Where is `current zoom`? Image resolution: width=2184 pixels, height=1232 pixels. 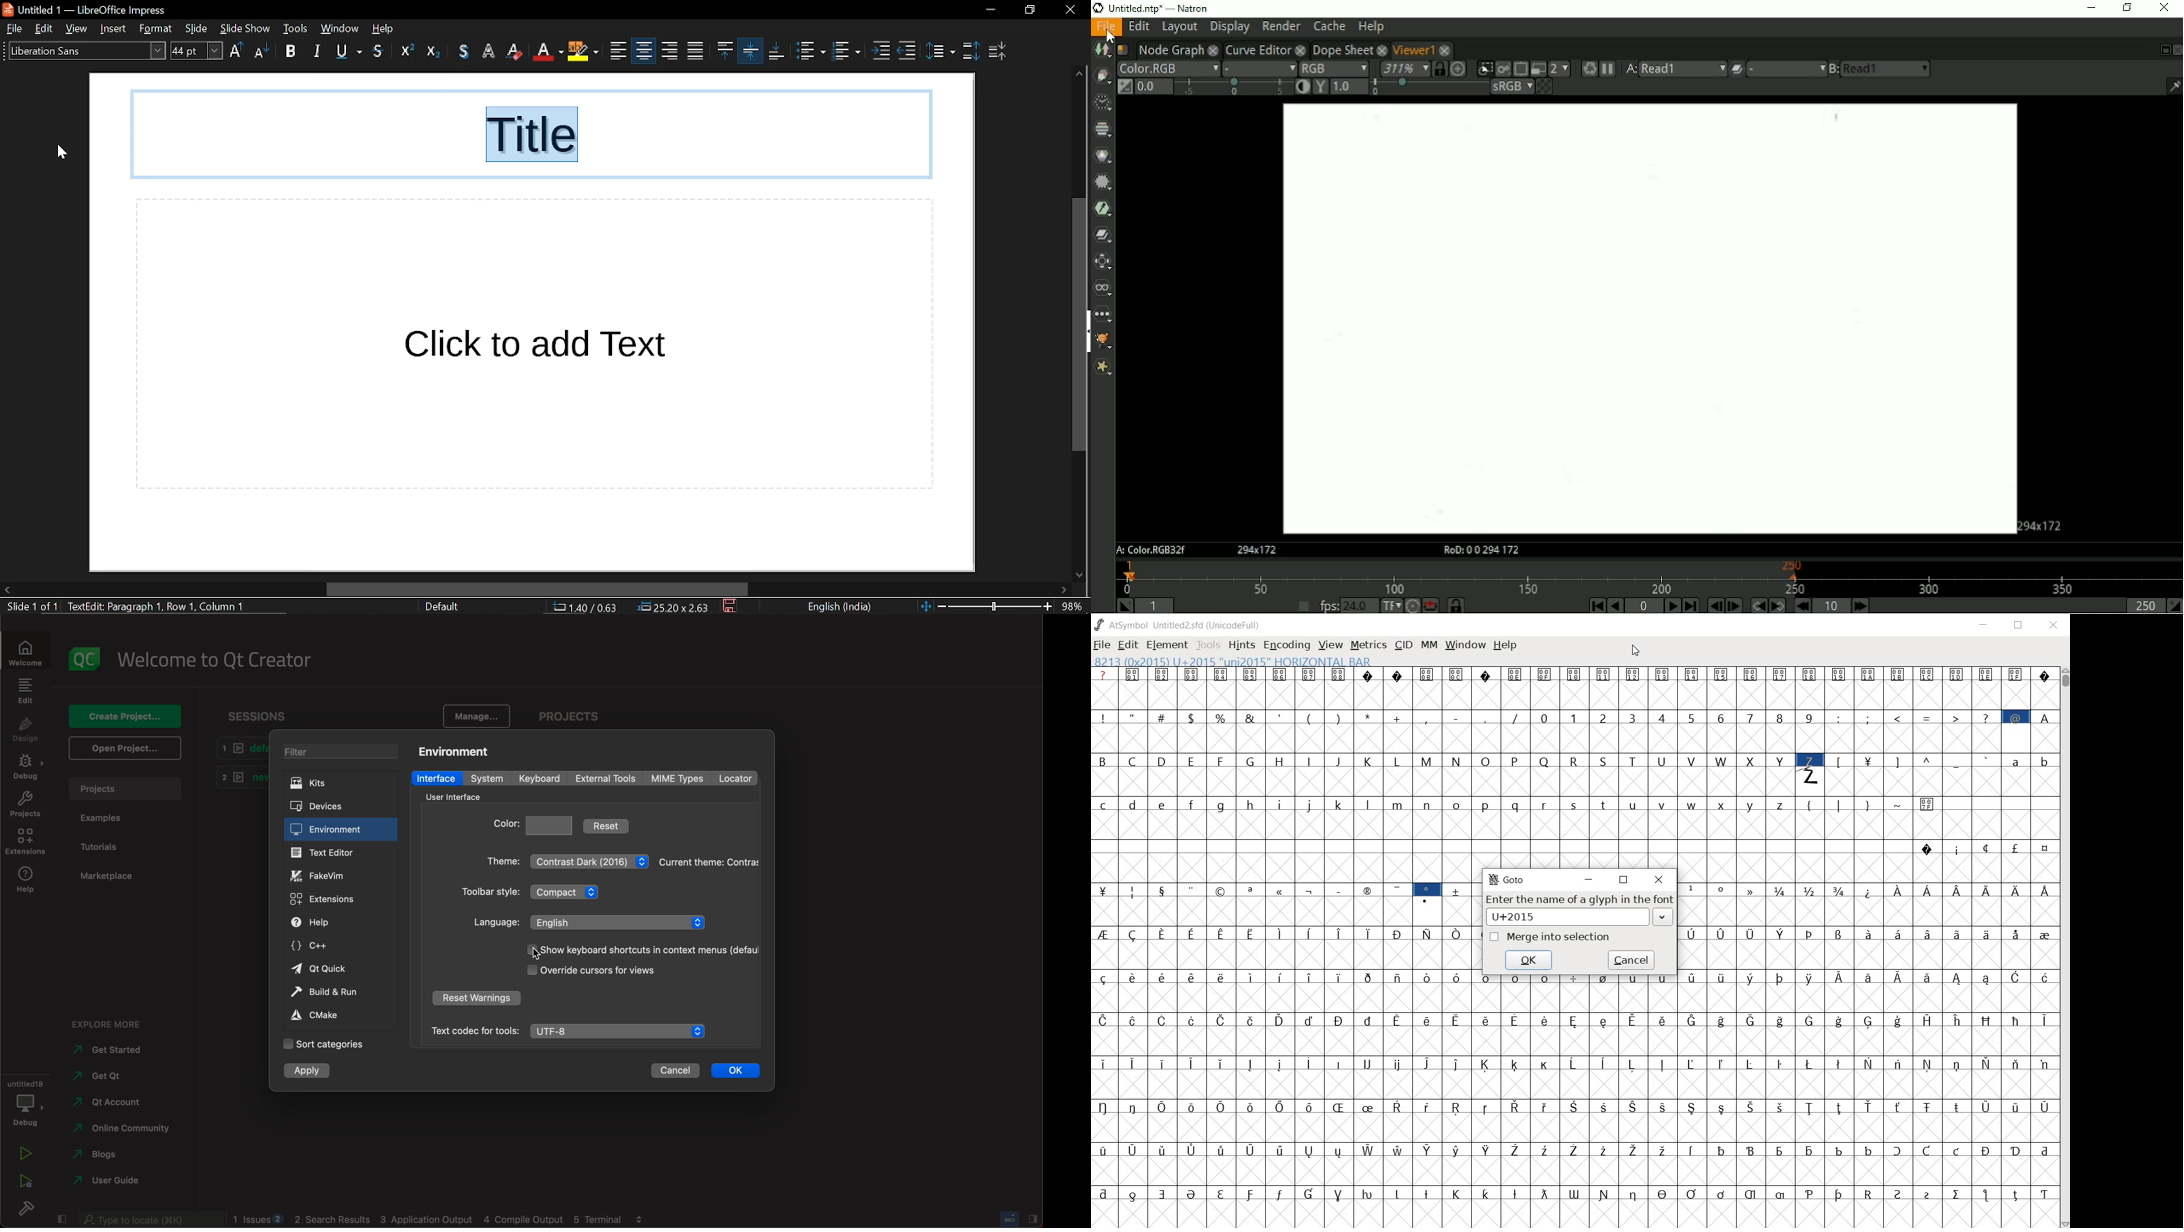 current zoom is located at coordinates (1075, 606).